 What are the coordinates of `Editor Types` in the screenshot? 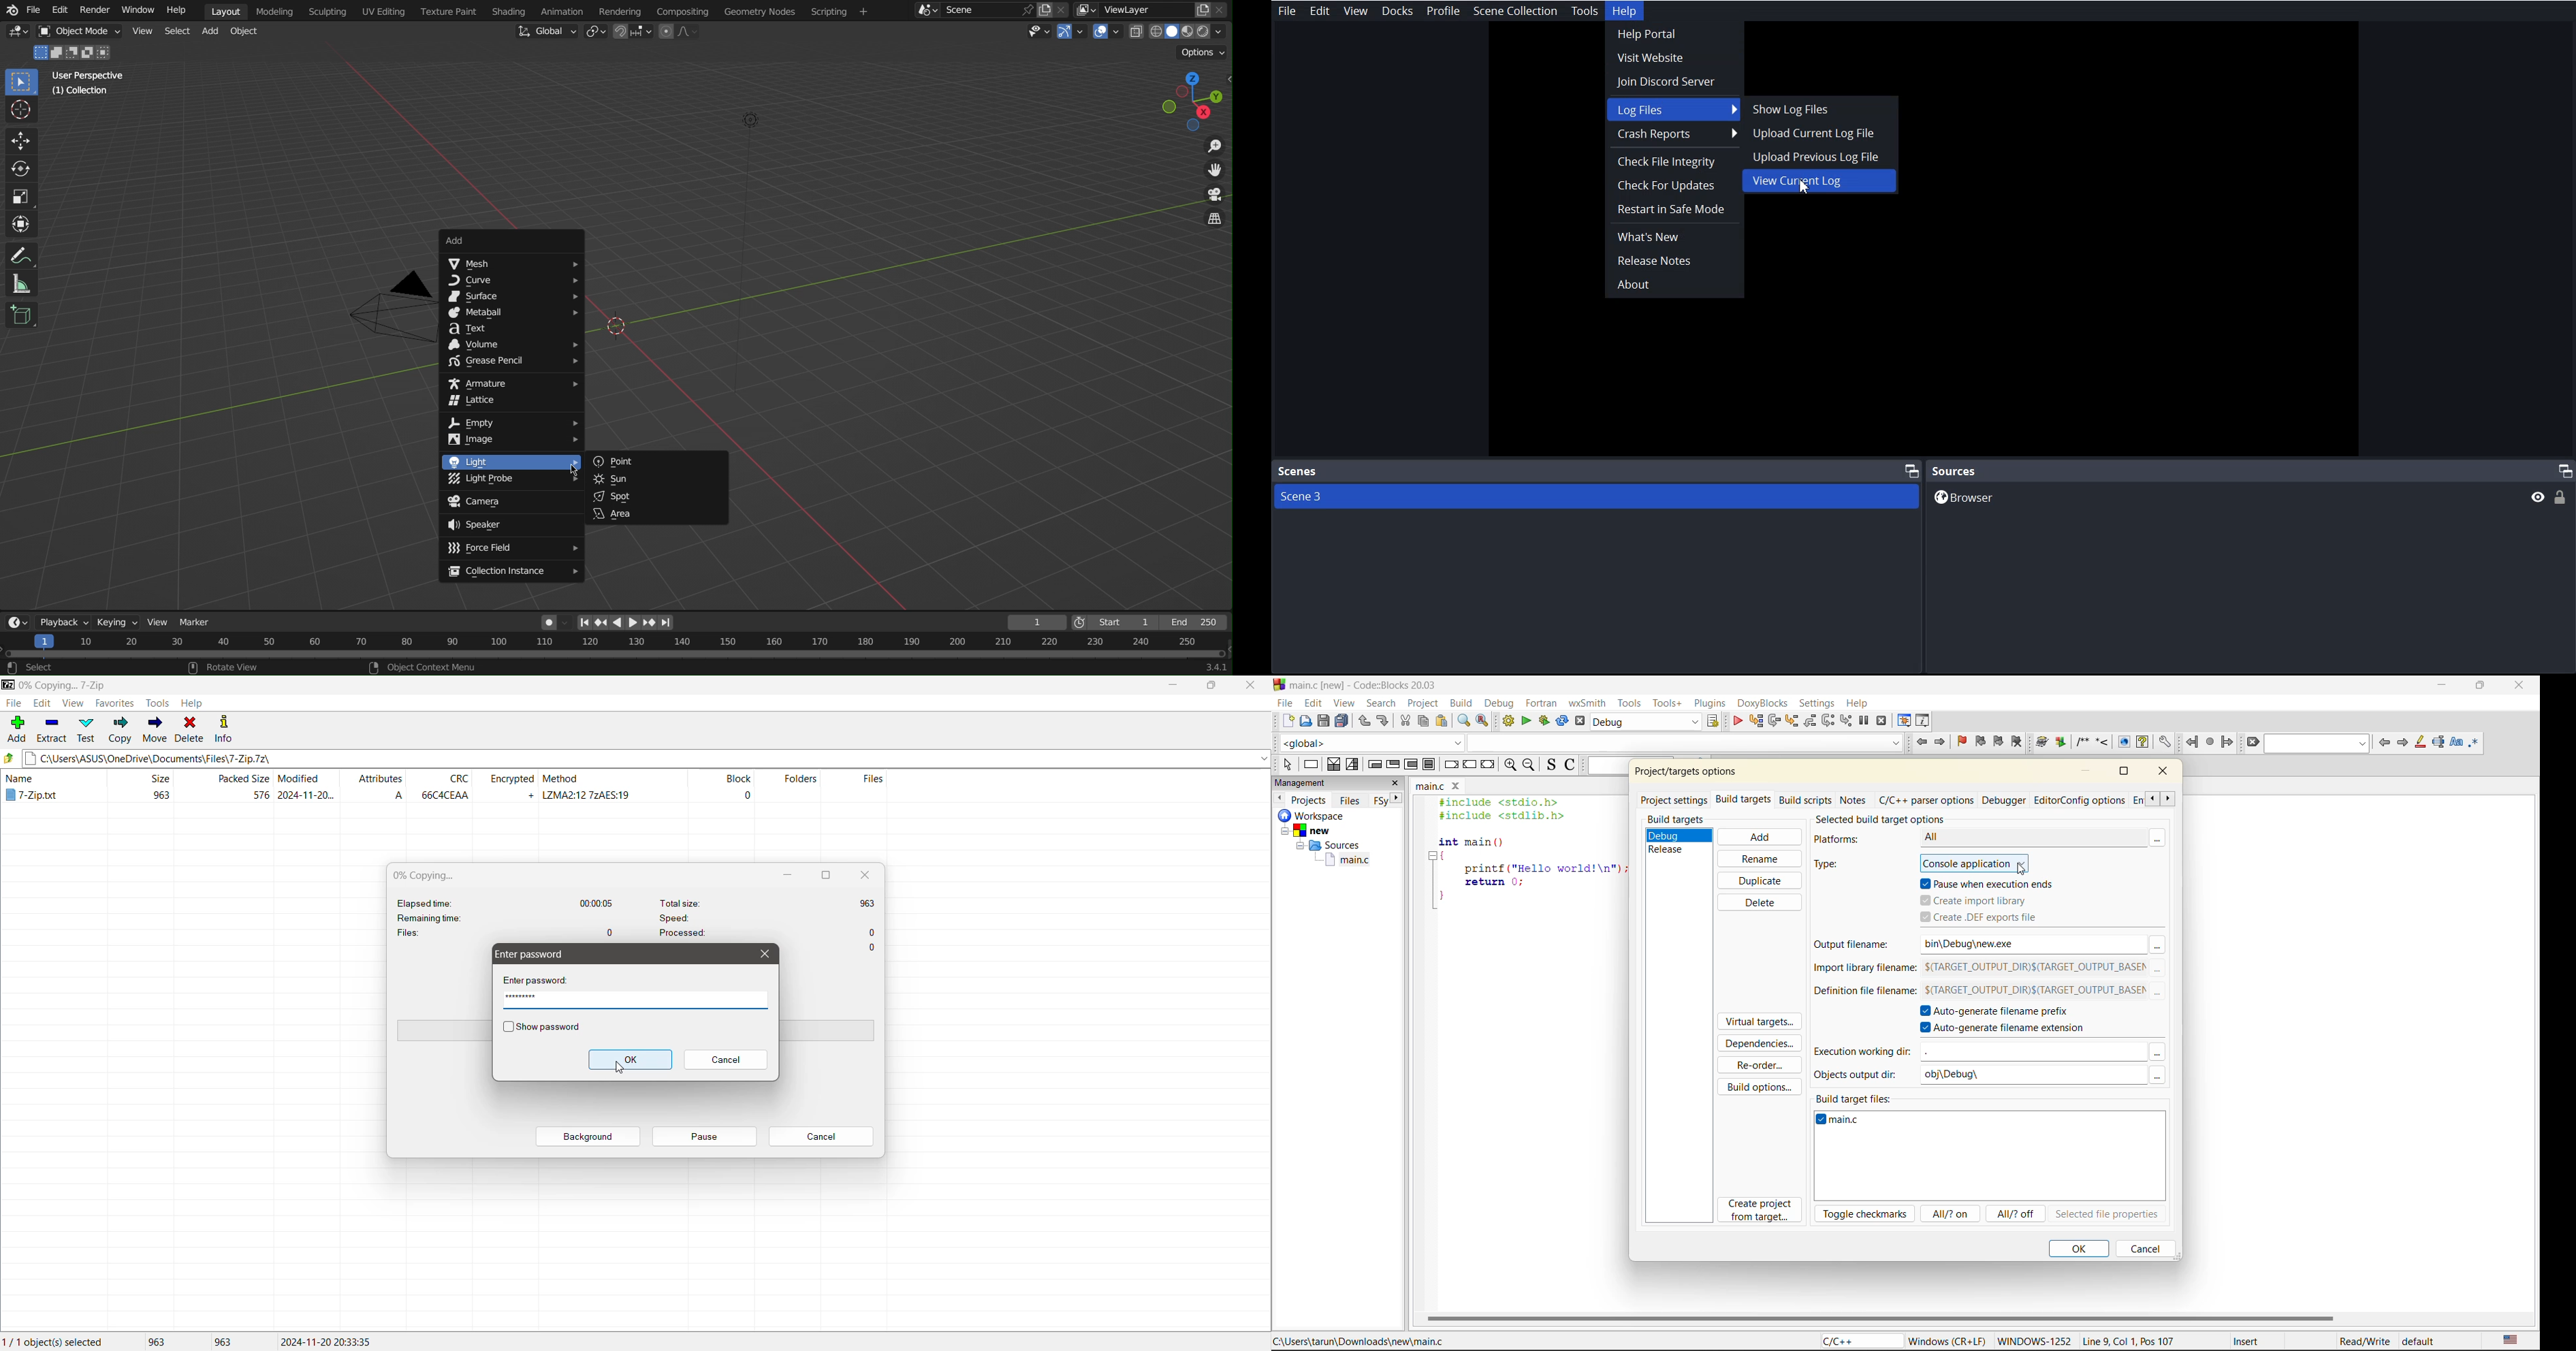 It's located at (19, 33).